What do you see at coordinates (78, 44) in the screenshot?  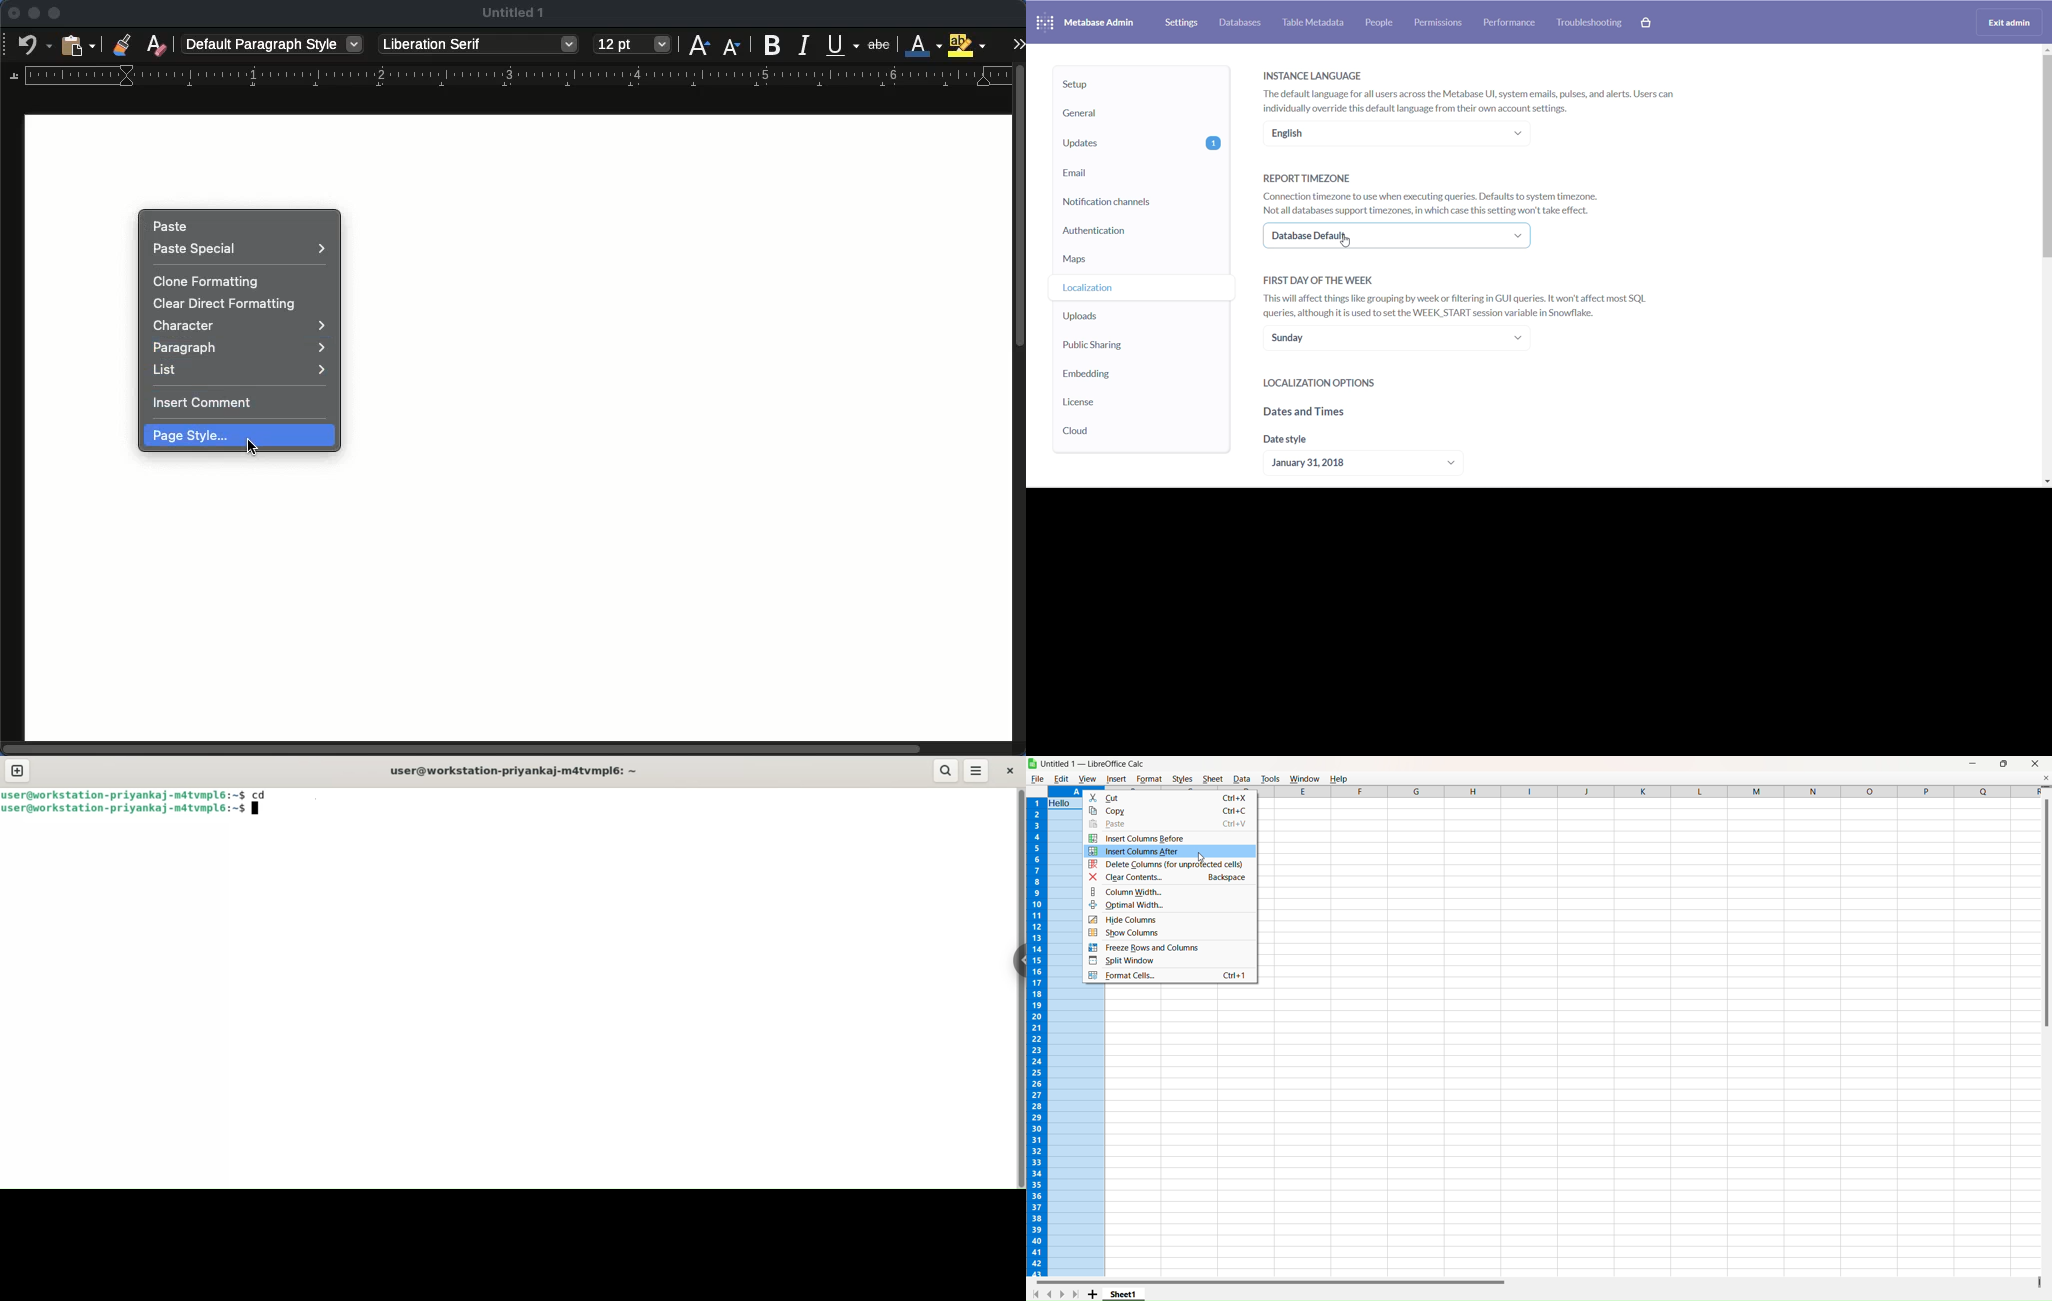 I see `paste` at bounding box center [78, 44].